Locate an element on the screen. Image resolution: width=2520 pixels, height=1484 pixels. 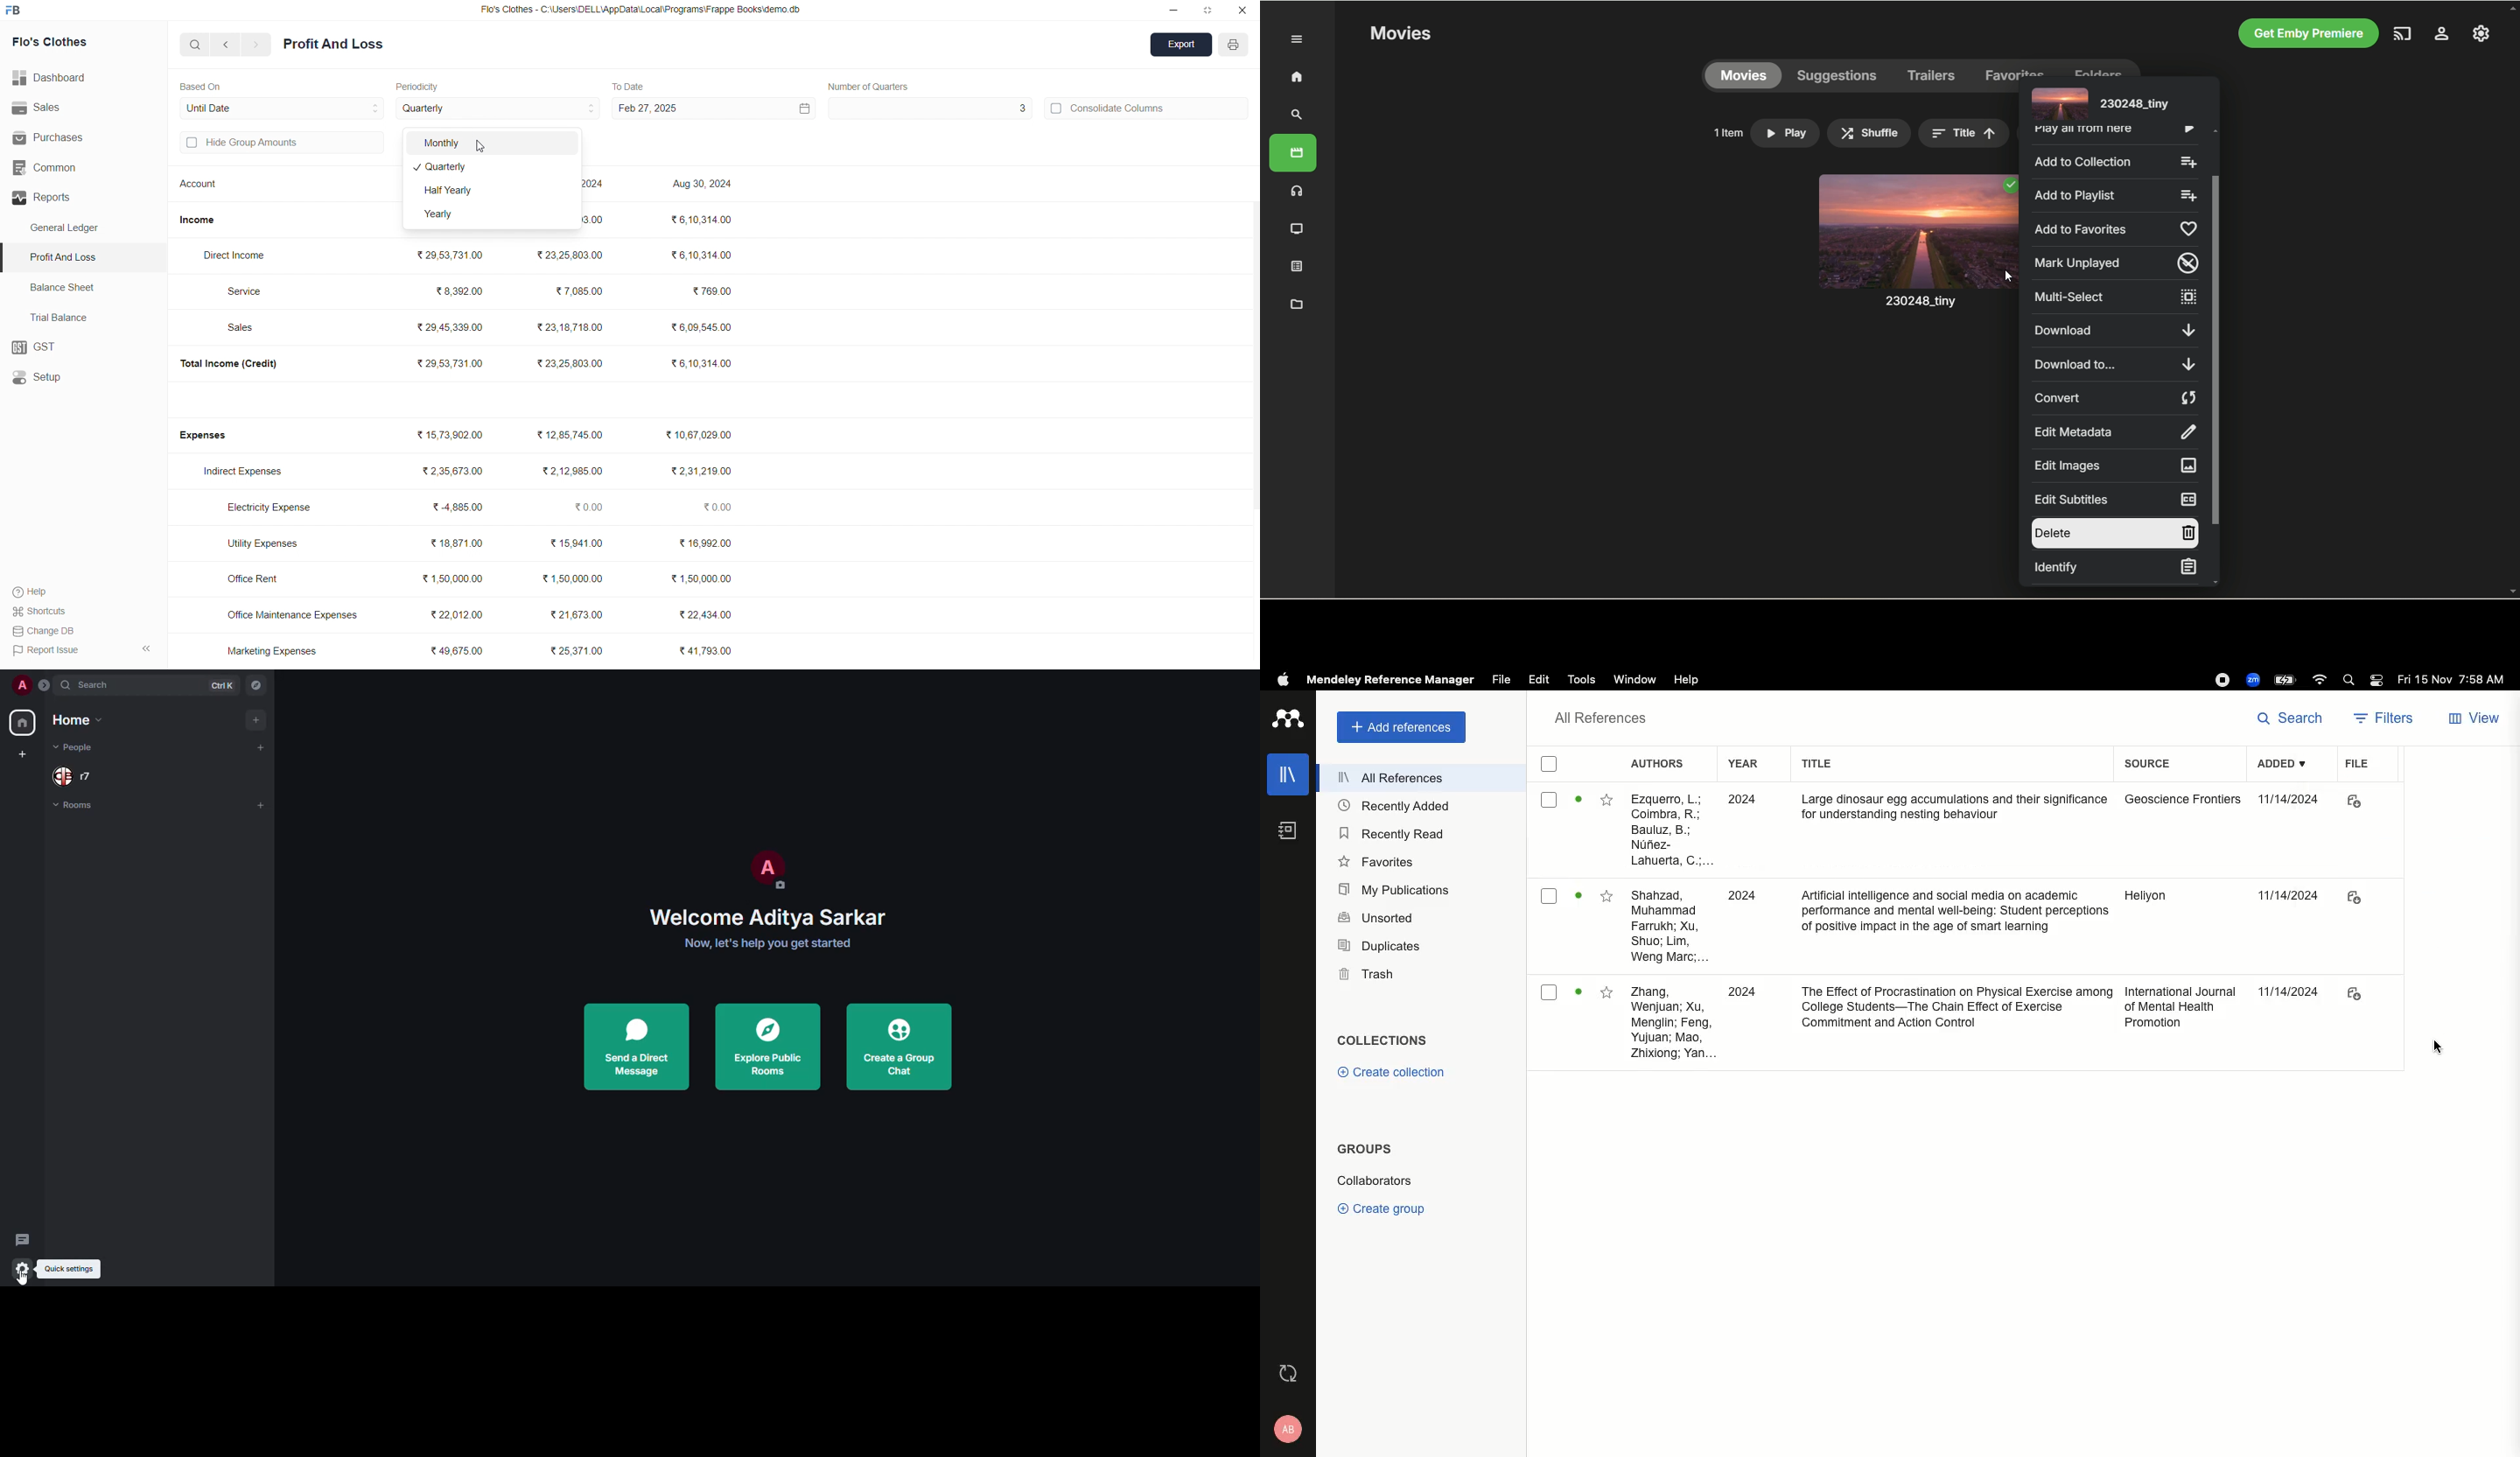
Groups is located at coordinates (1362, 1152).